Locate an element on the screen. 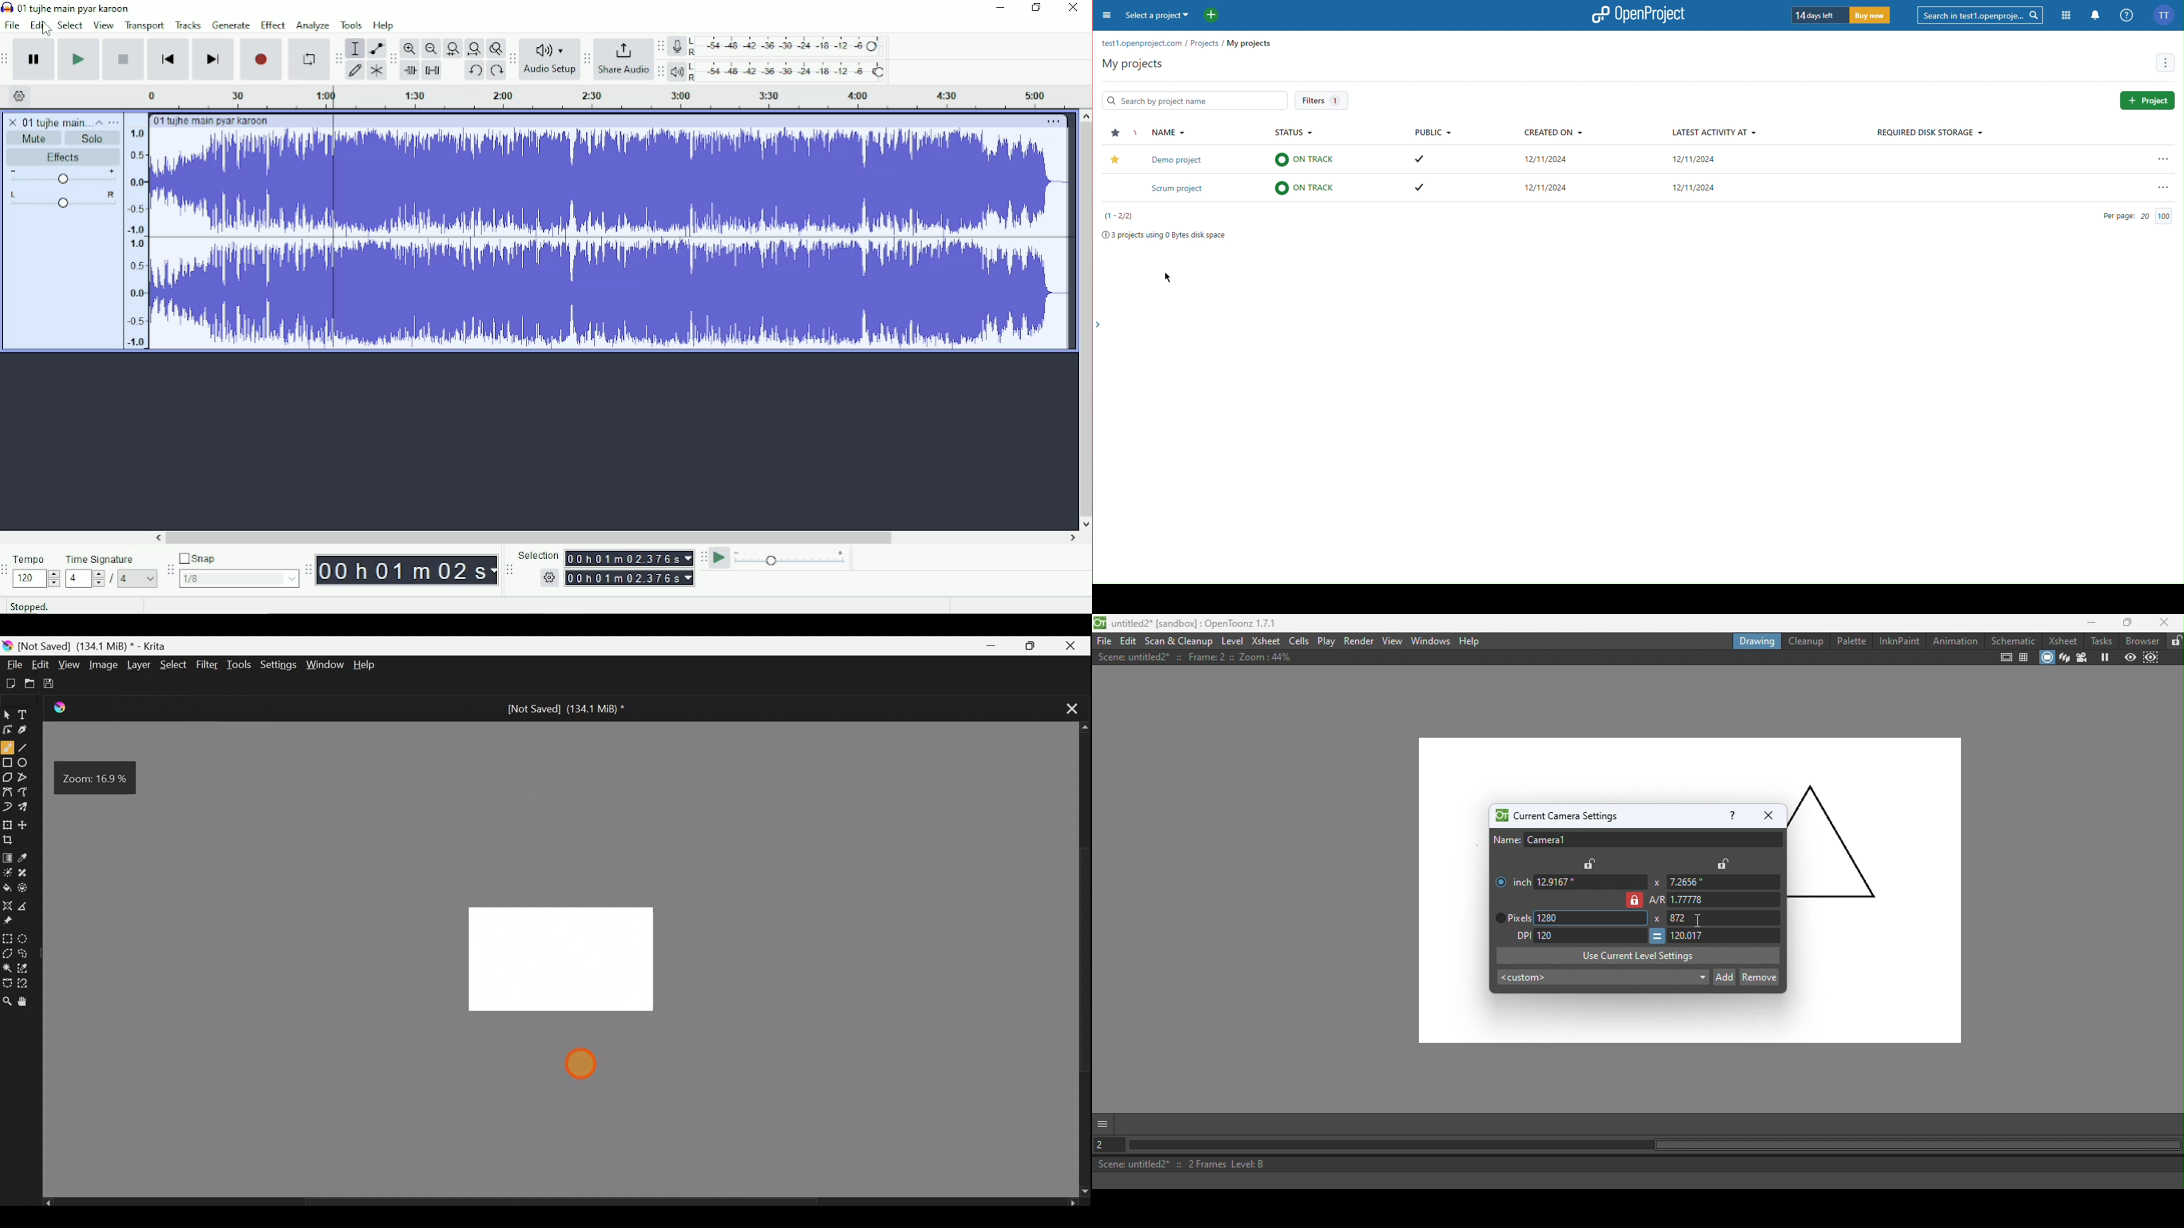 This screenshot has width=2184, height=1232. Playback meter is located at coordinates (779, 71).